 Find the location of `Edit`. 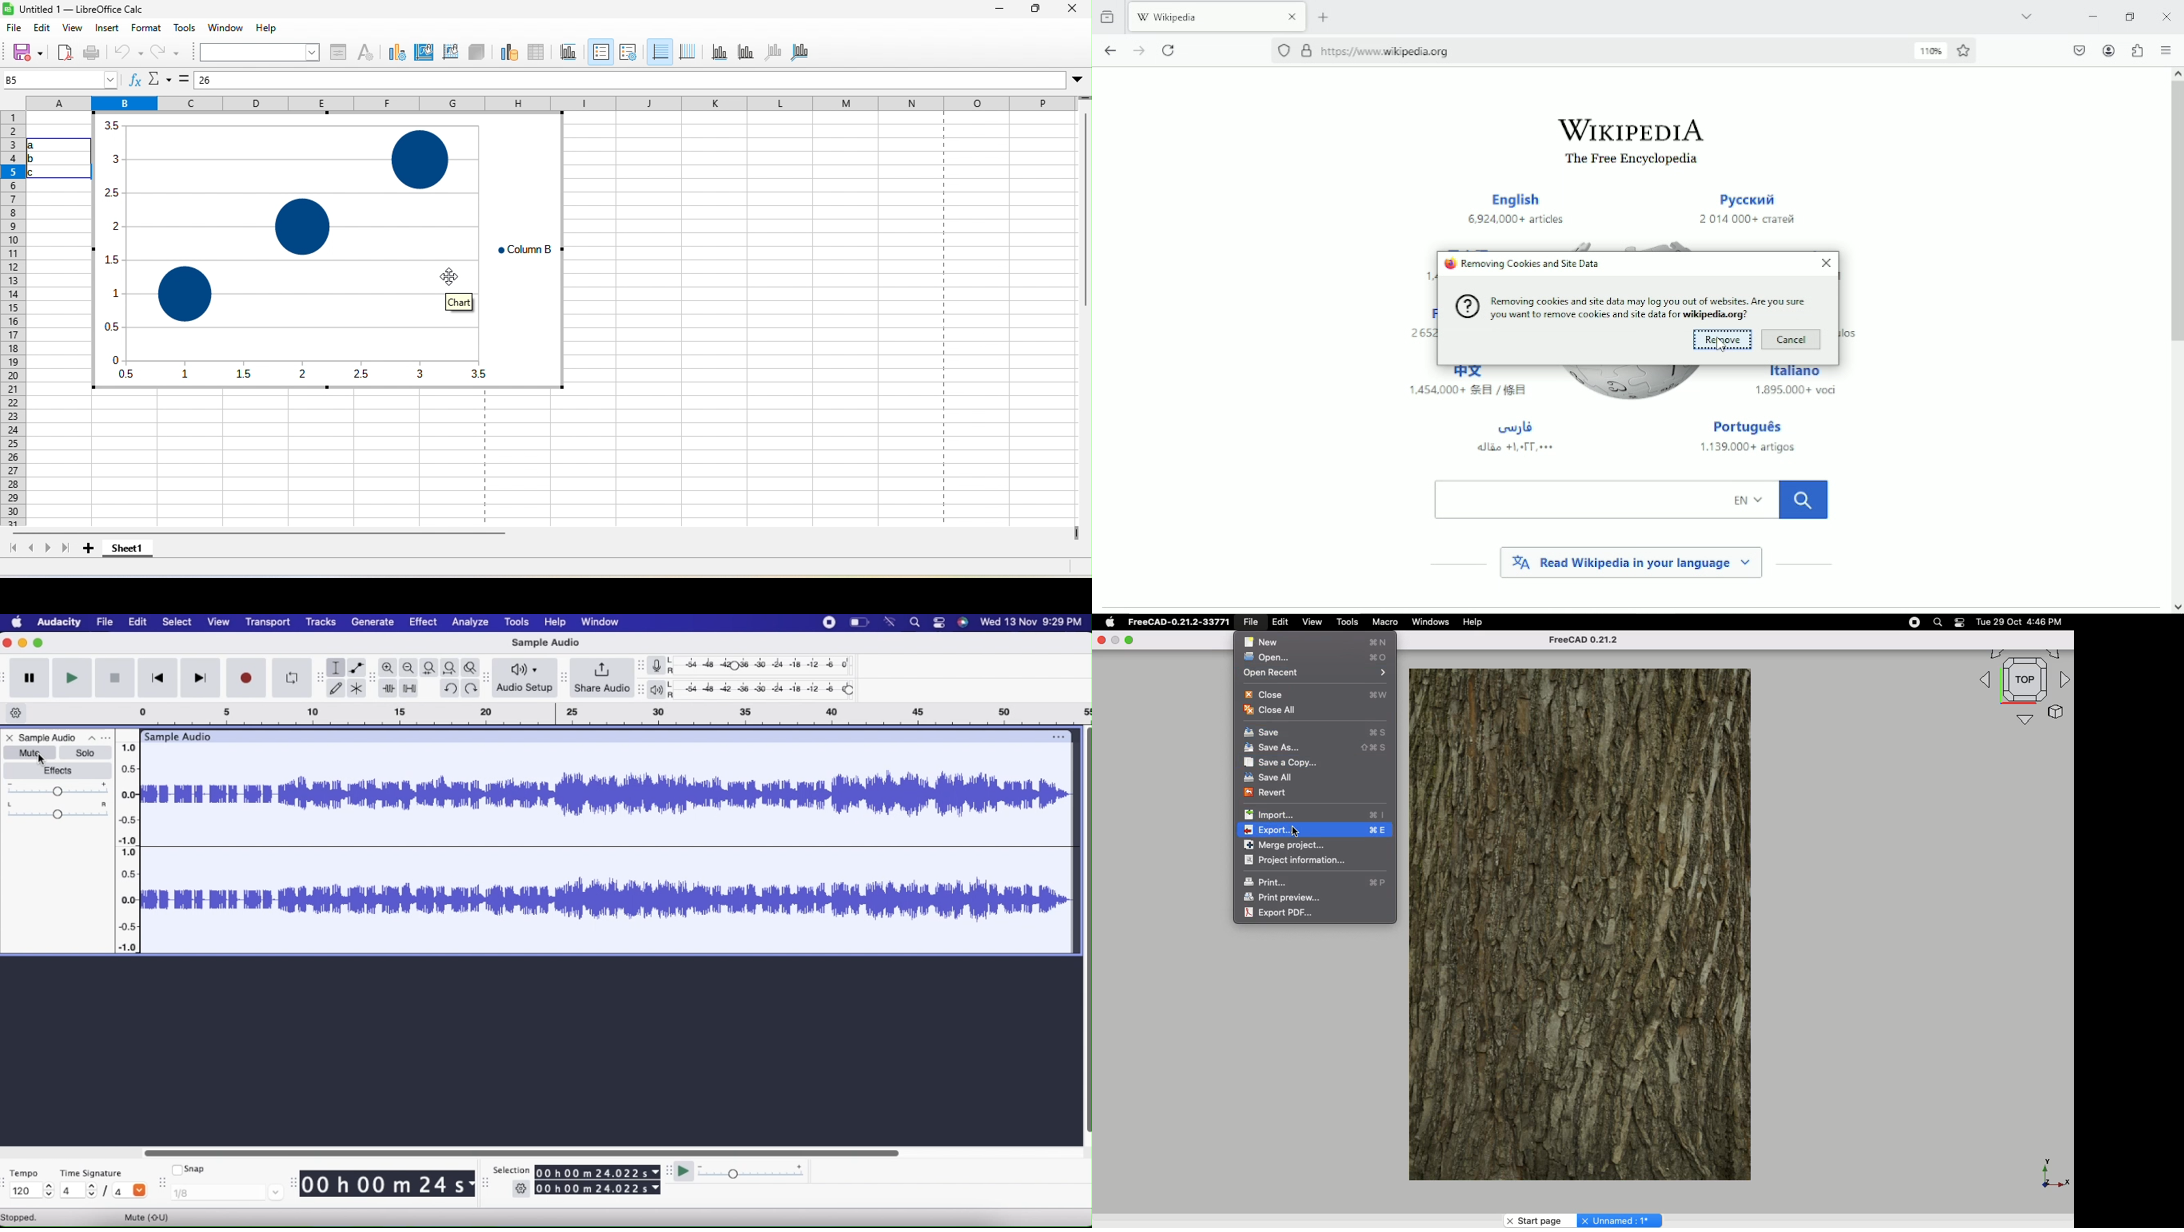

Edit is located at coordinates (1282, 622).